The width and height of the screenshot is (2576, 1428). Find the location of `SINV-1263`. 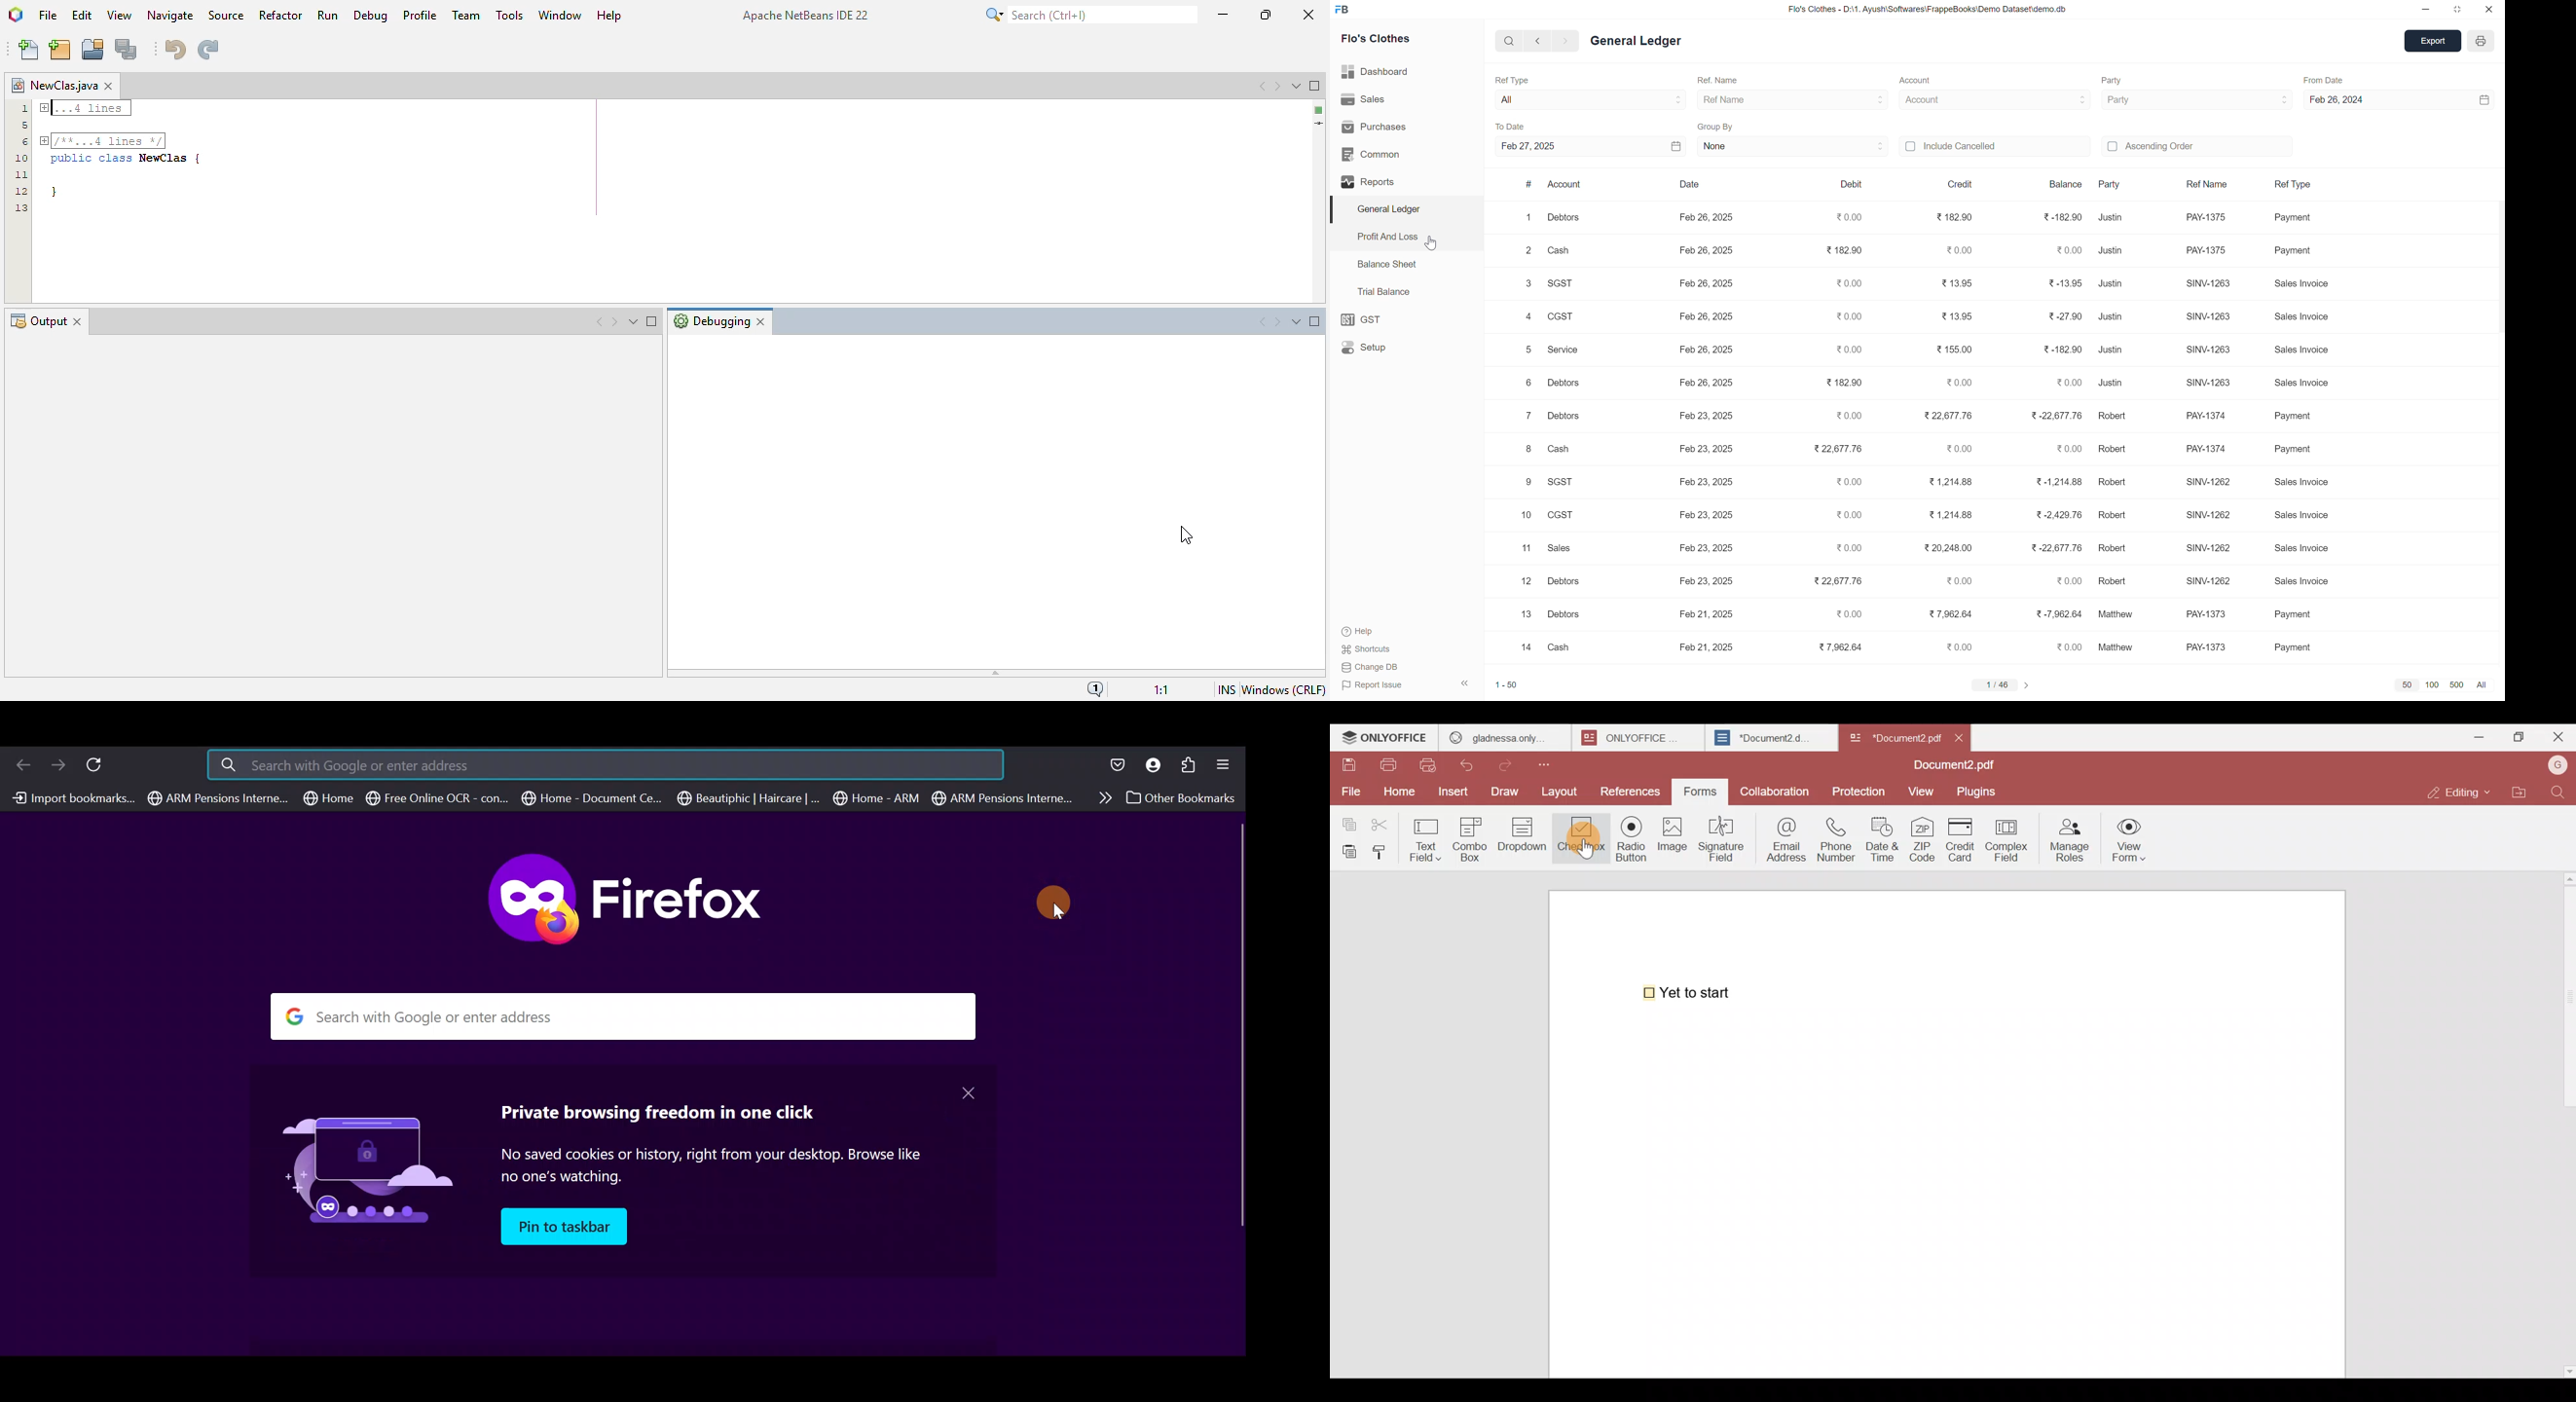

SINV-1263 is located at coordinates (2208, 351).